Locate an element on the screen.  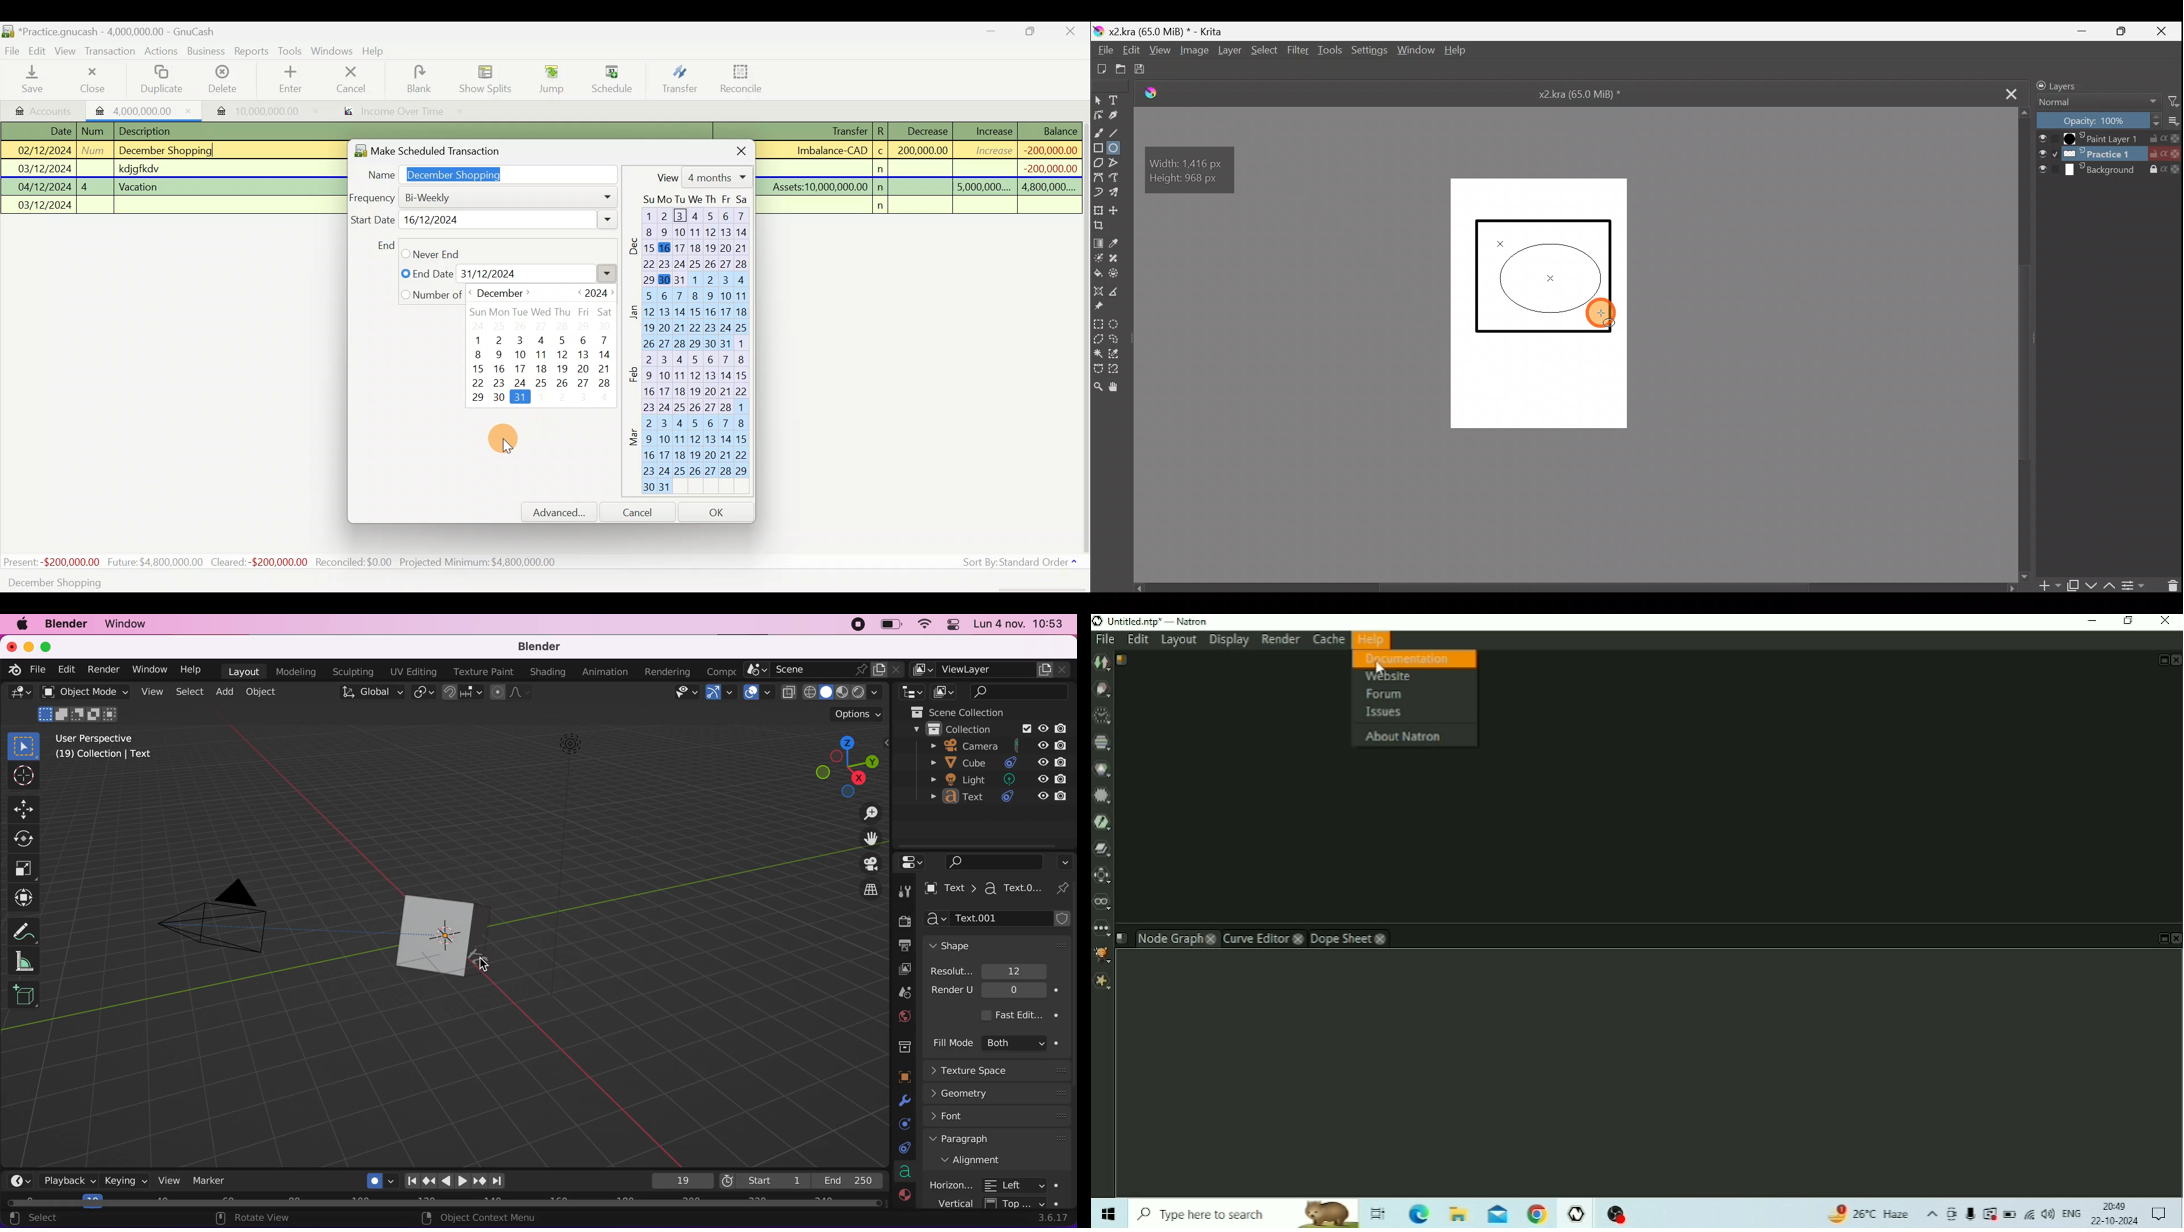
Tools is located at coordinates (292, 51).